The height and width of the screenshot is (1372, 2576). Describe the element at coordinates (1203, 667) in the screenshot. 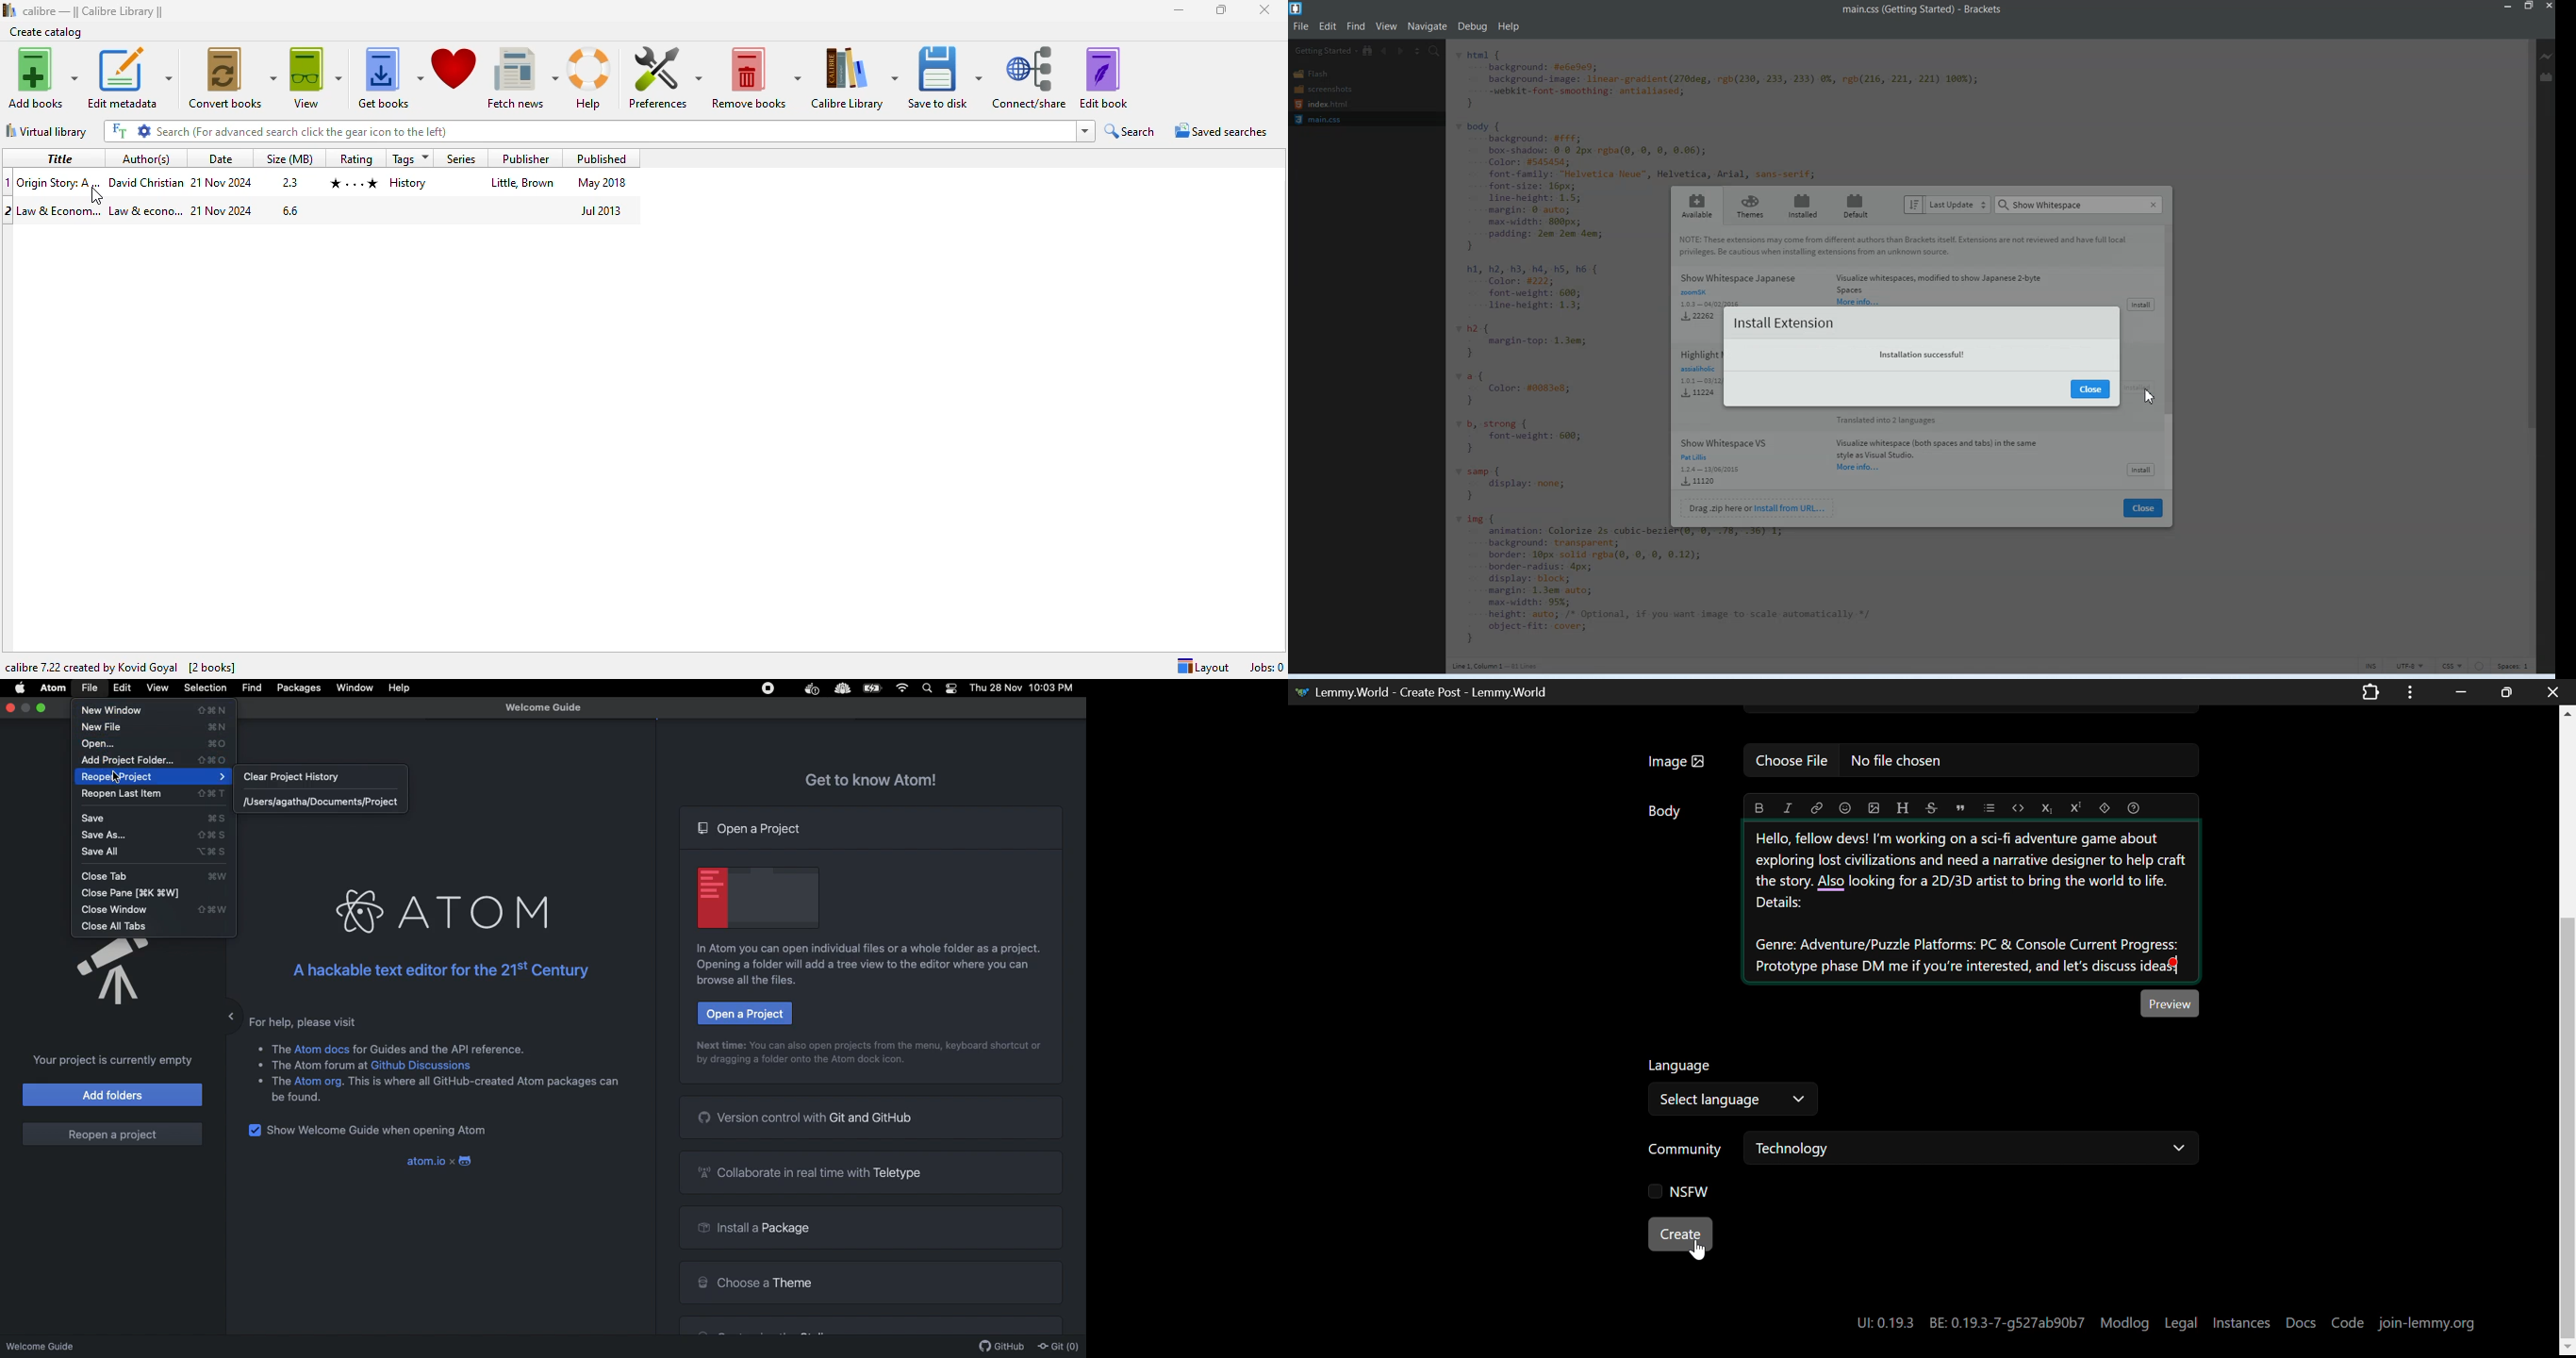

I see `layout` at that location.